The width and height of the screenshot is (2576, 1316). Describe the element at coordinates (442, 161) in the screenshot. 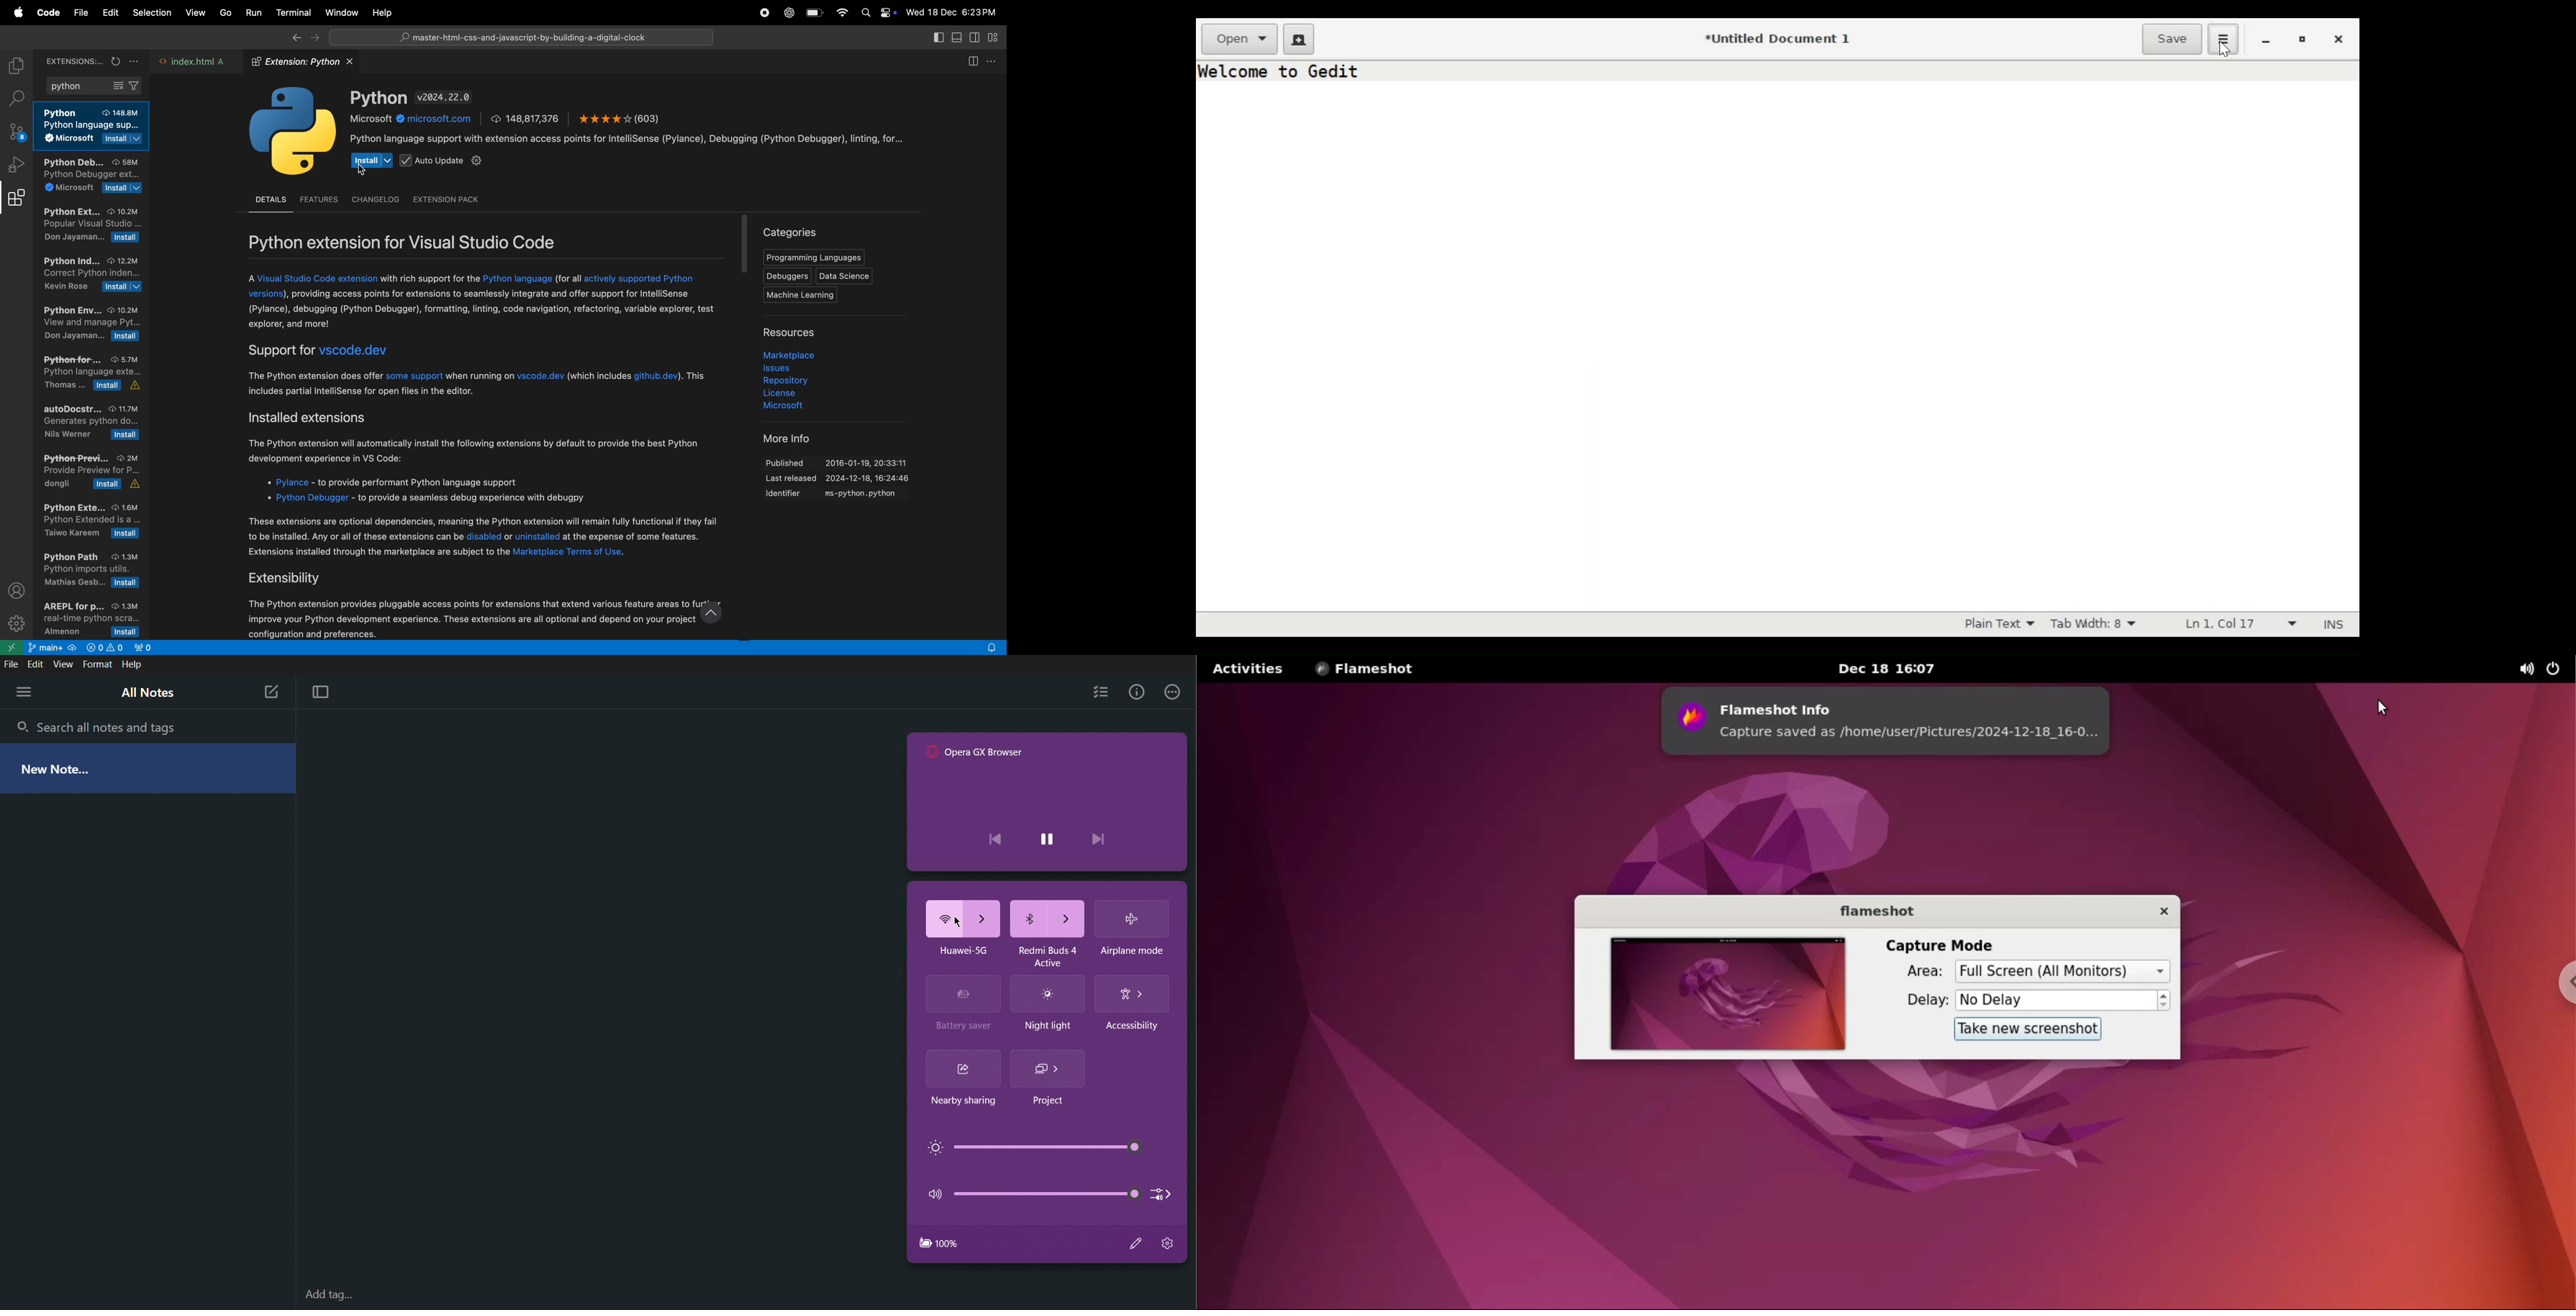

I see `Auto update` at that location.